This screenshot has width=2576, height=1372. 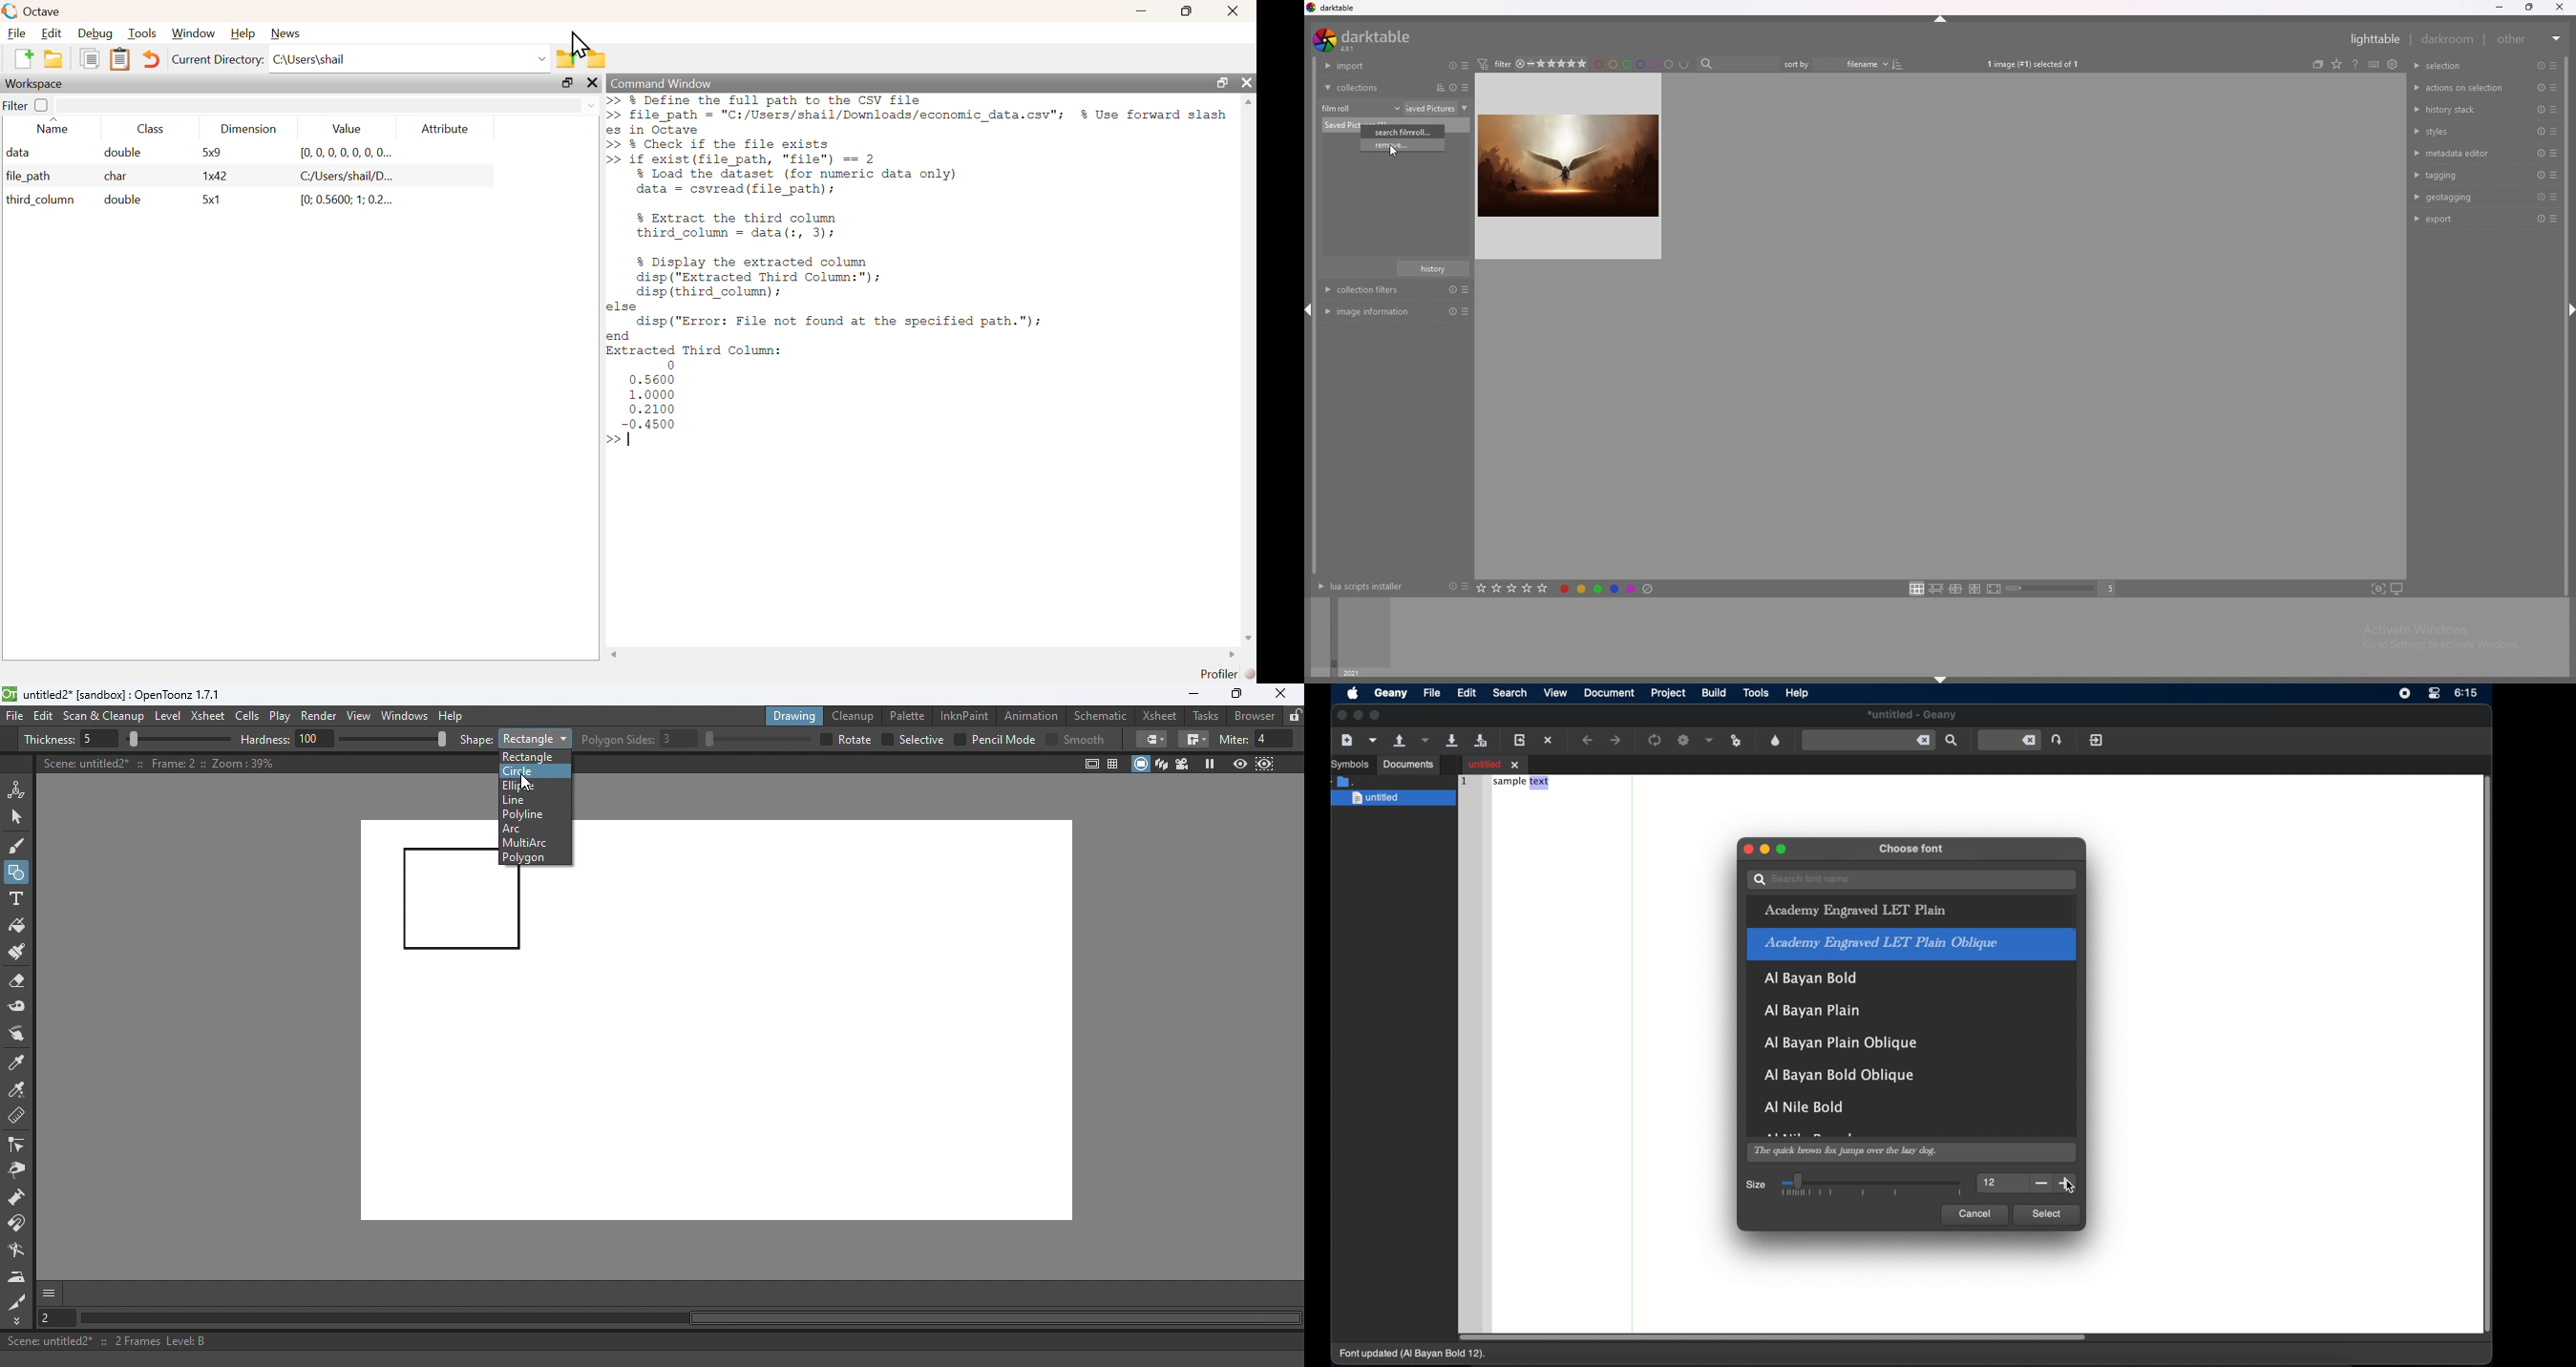 What do you see at coordinates (168, 717) in the screenshot?
I see `Level` at bounding box center [168, 717].